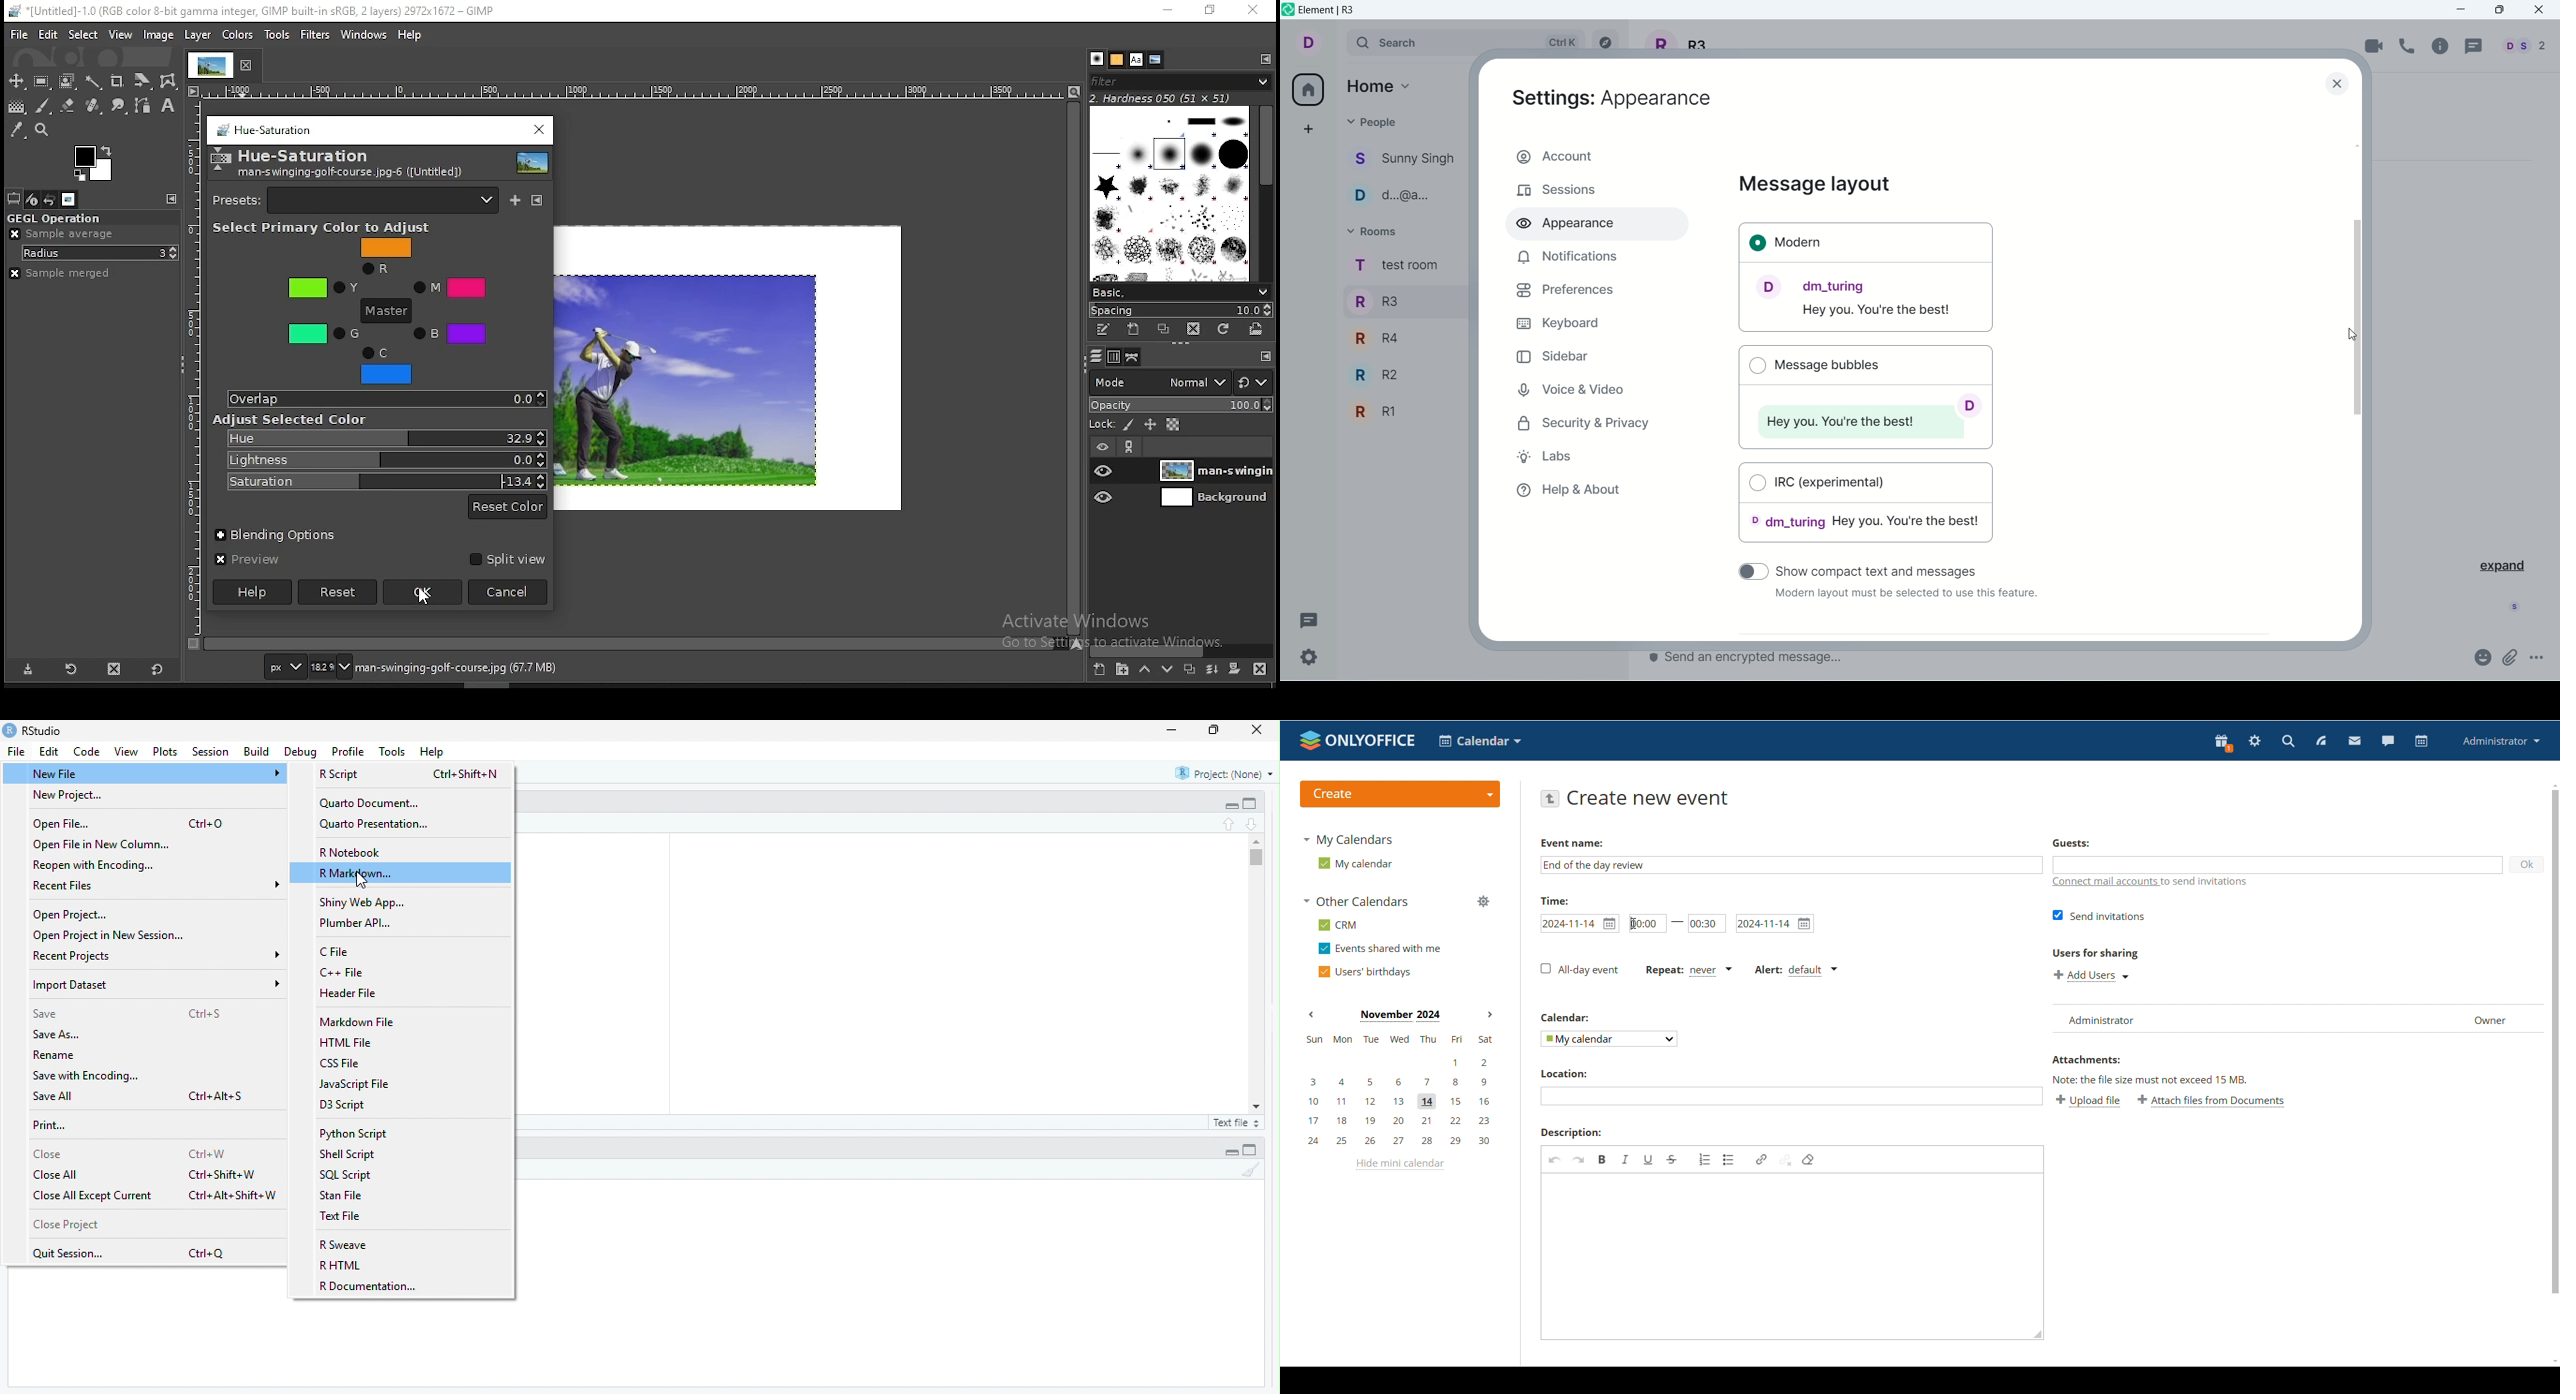  I want to click on select, so click(83, 33).